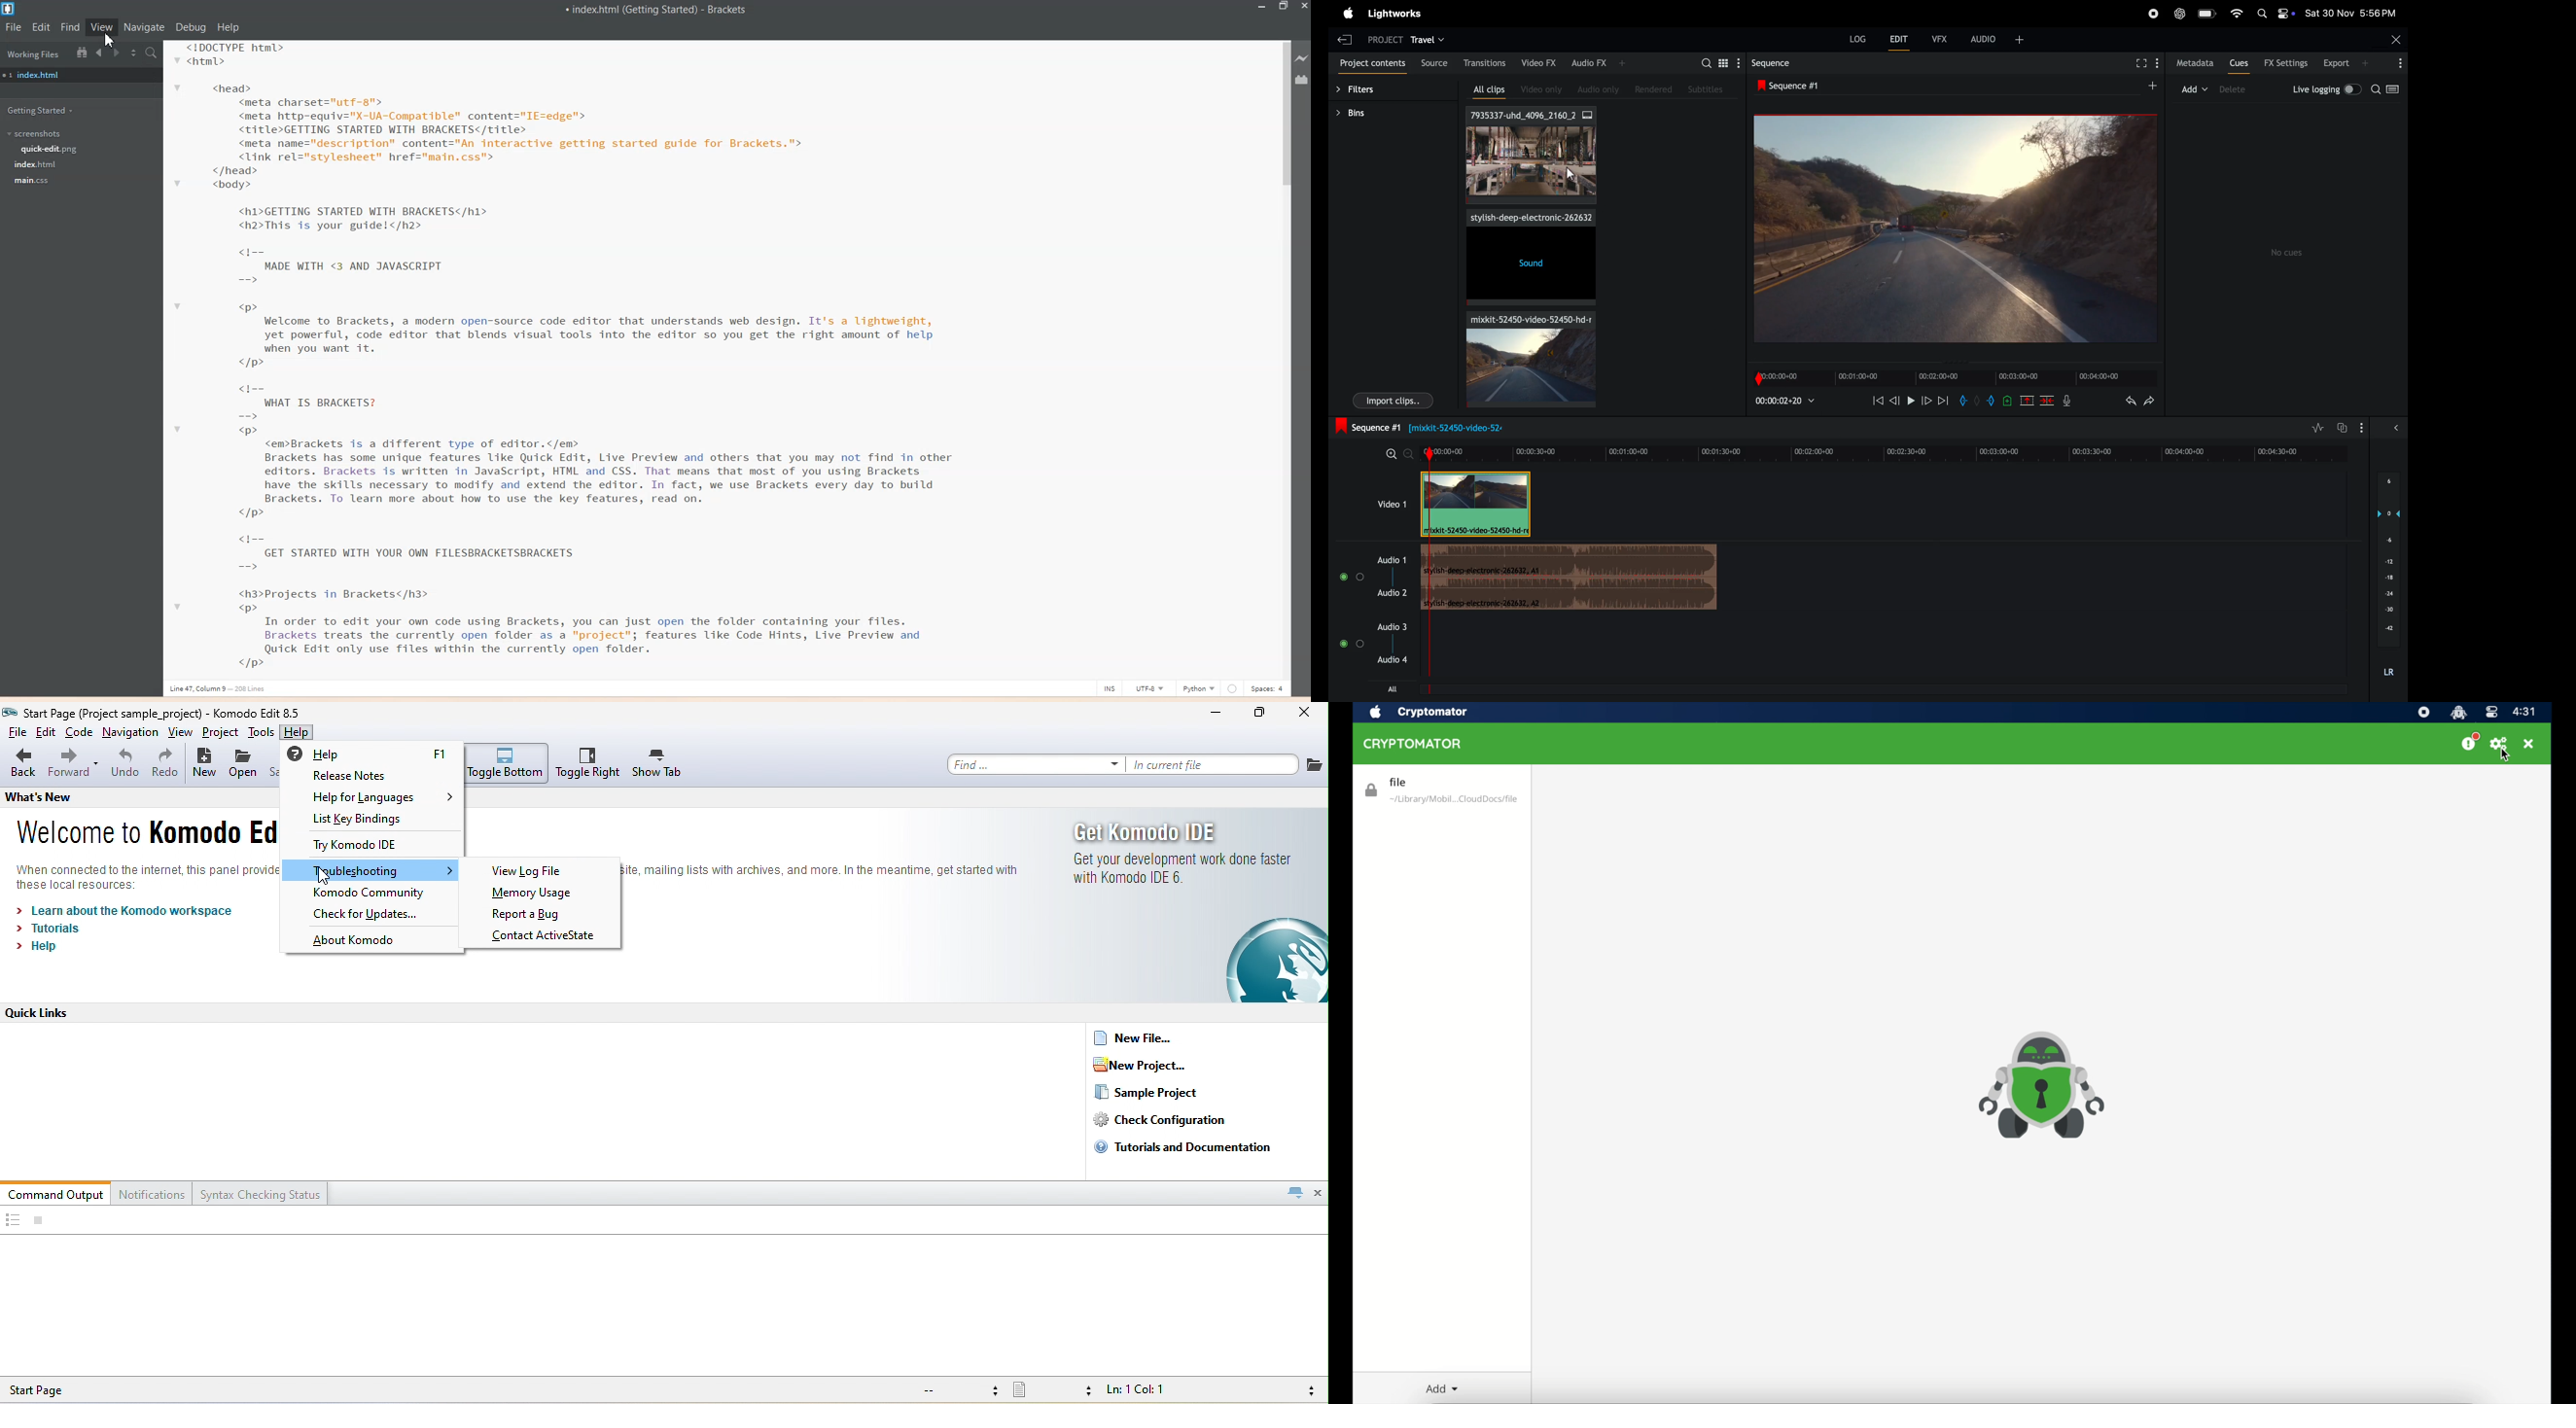 The width and height of the screenshot is (2576, 1428). I want to click on audio, so click(1997, 37).